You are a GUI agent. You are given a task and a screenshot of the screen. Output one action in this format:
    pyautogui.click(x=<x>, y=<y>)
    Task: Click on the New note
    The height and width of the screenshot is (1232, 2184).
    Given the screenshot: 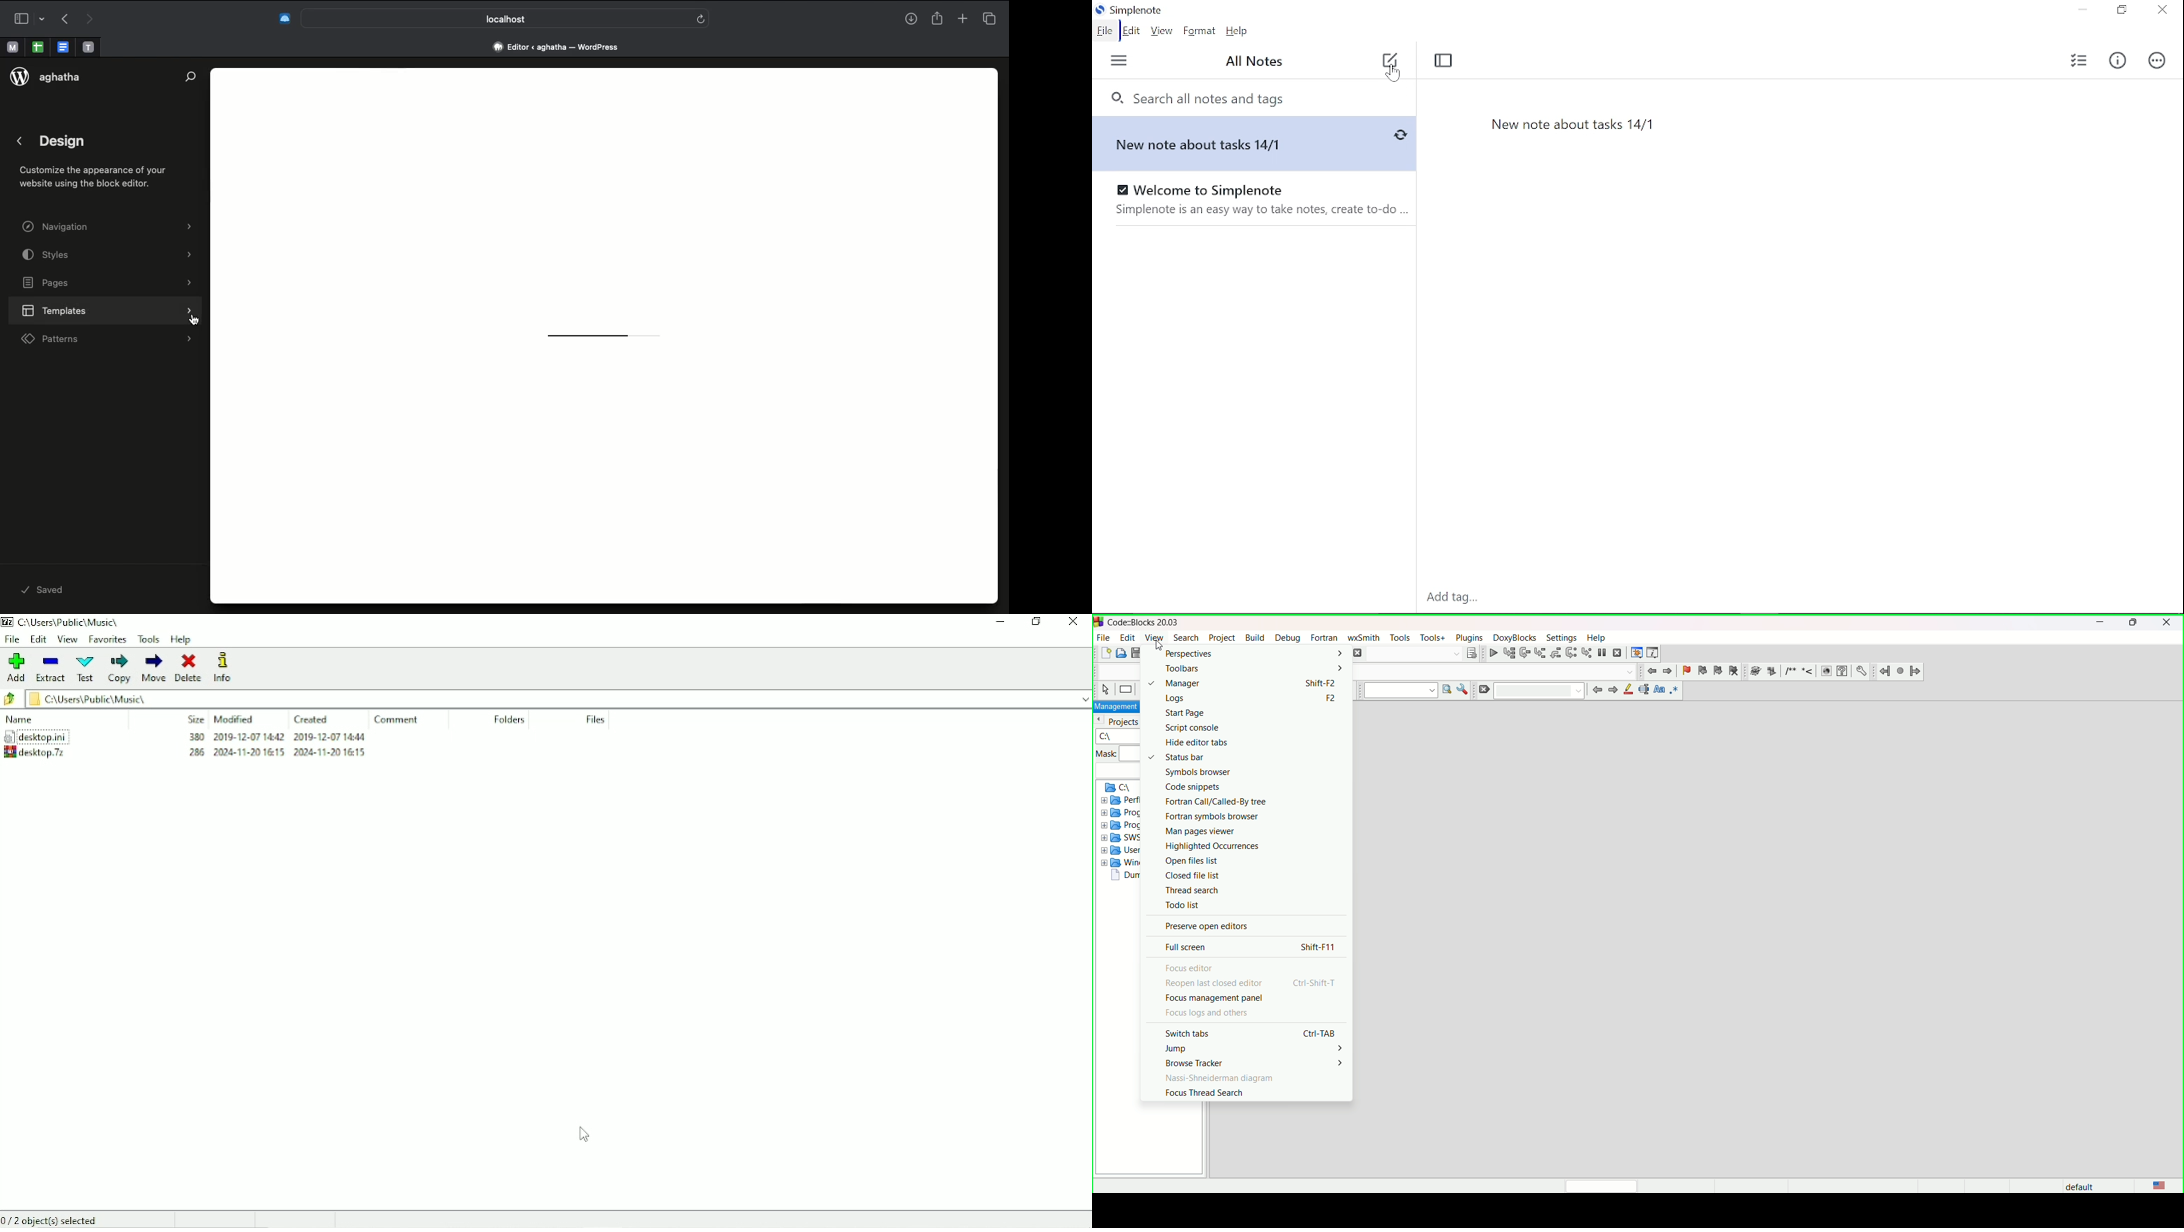 What is the action you would take?
    pyautogui.click(x=1390, y=61)
    